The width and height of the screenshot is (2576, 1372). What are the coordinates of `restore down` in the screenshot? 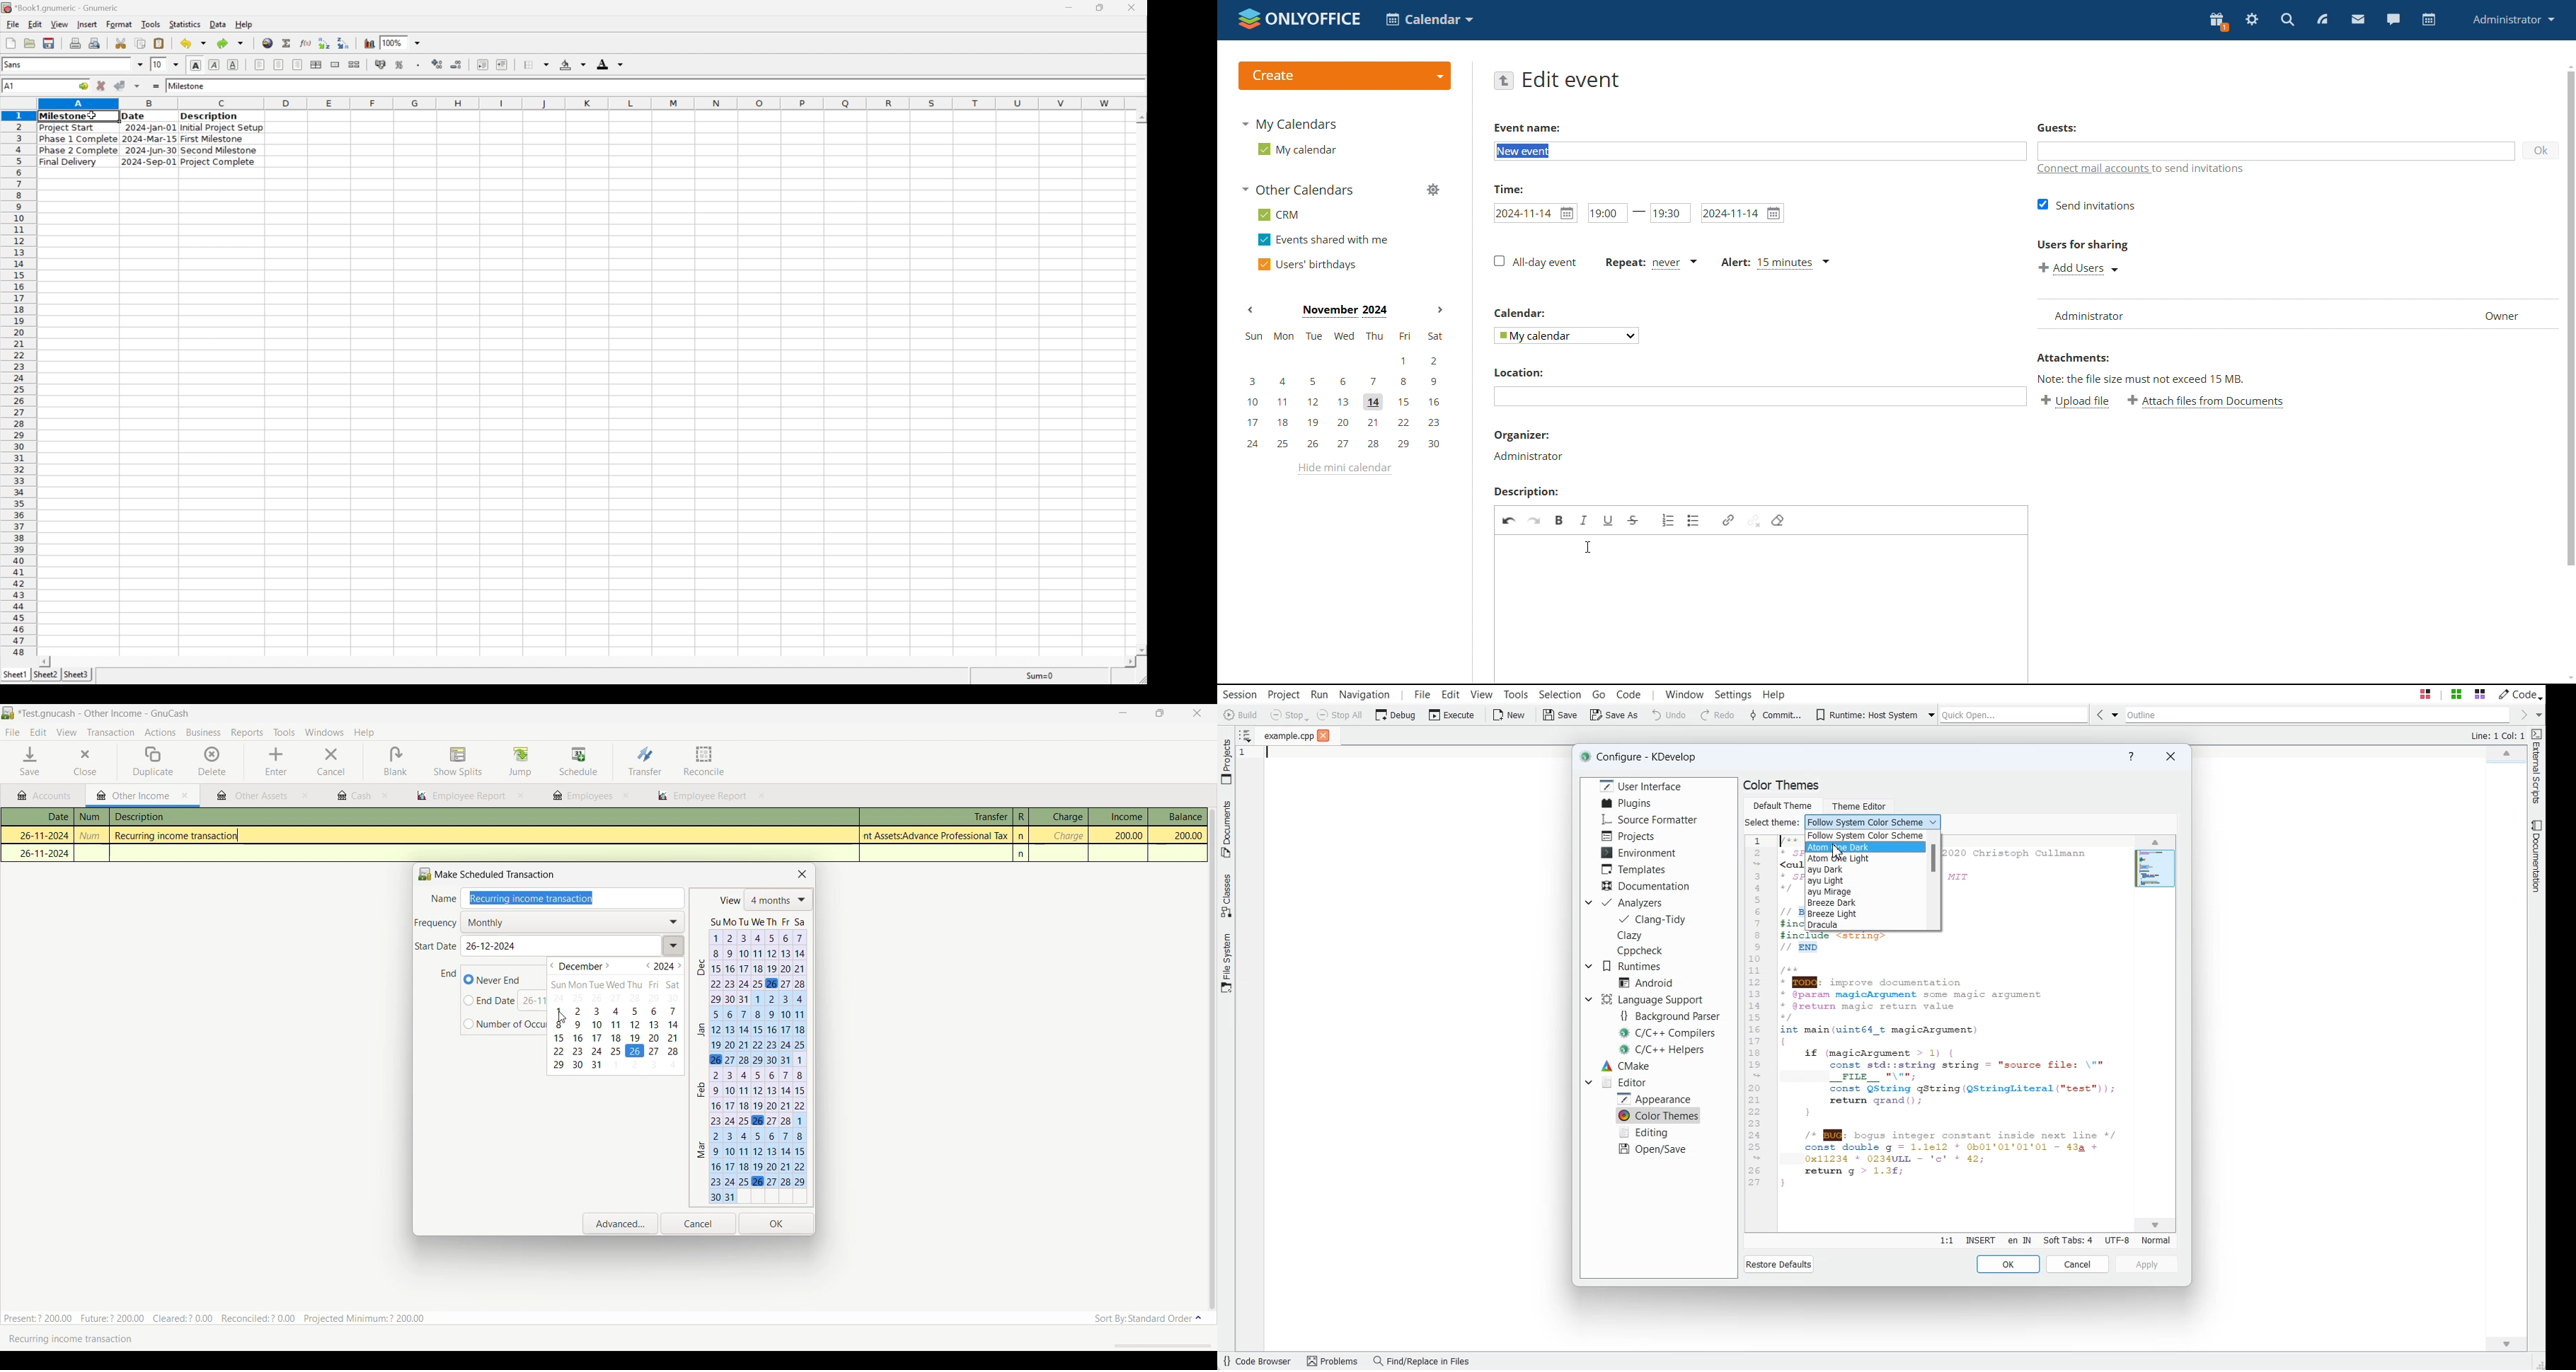 It's located at (1103, 7).